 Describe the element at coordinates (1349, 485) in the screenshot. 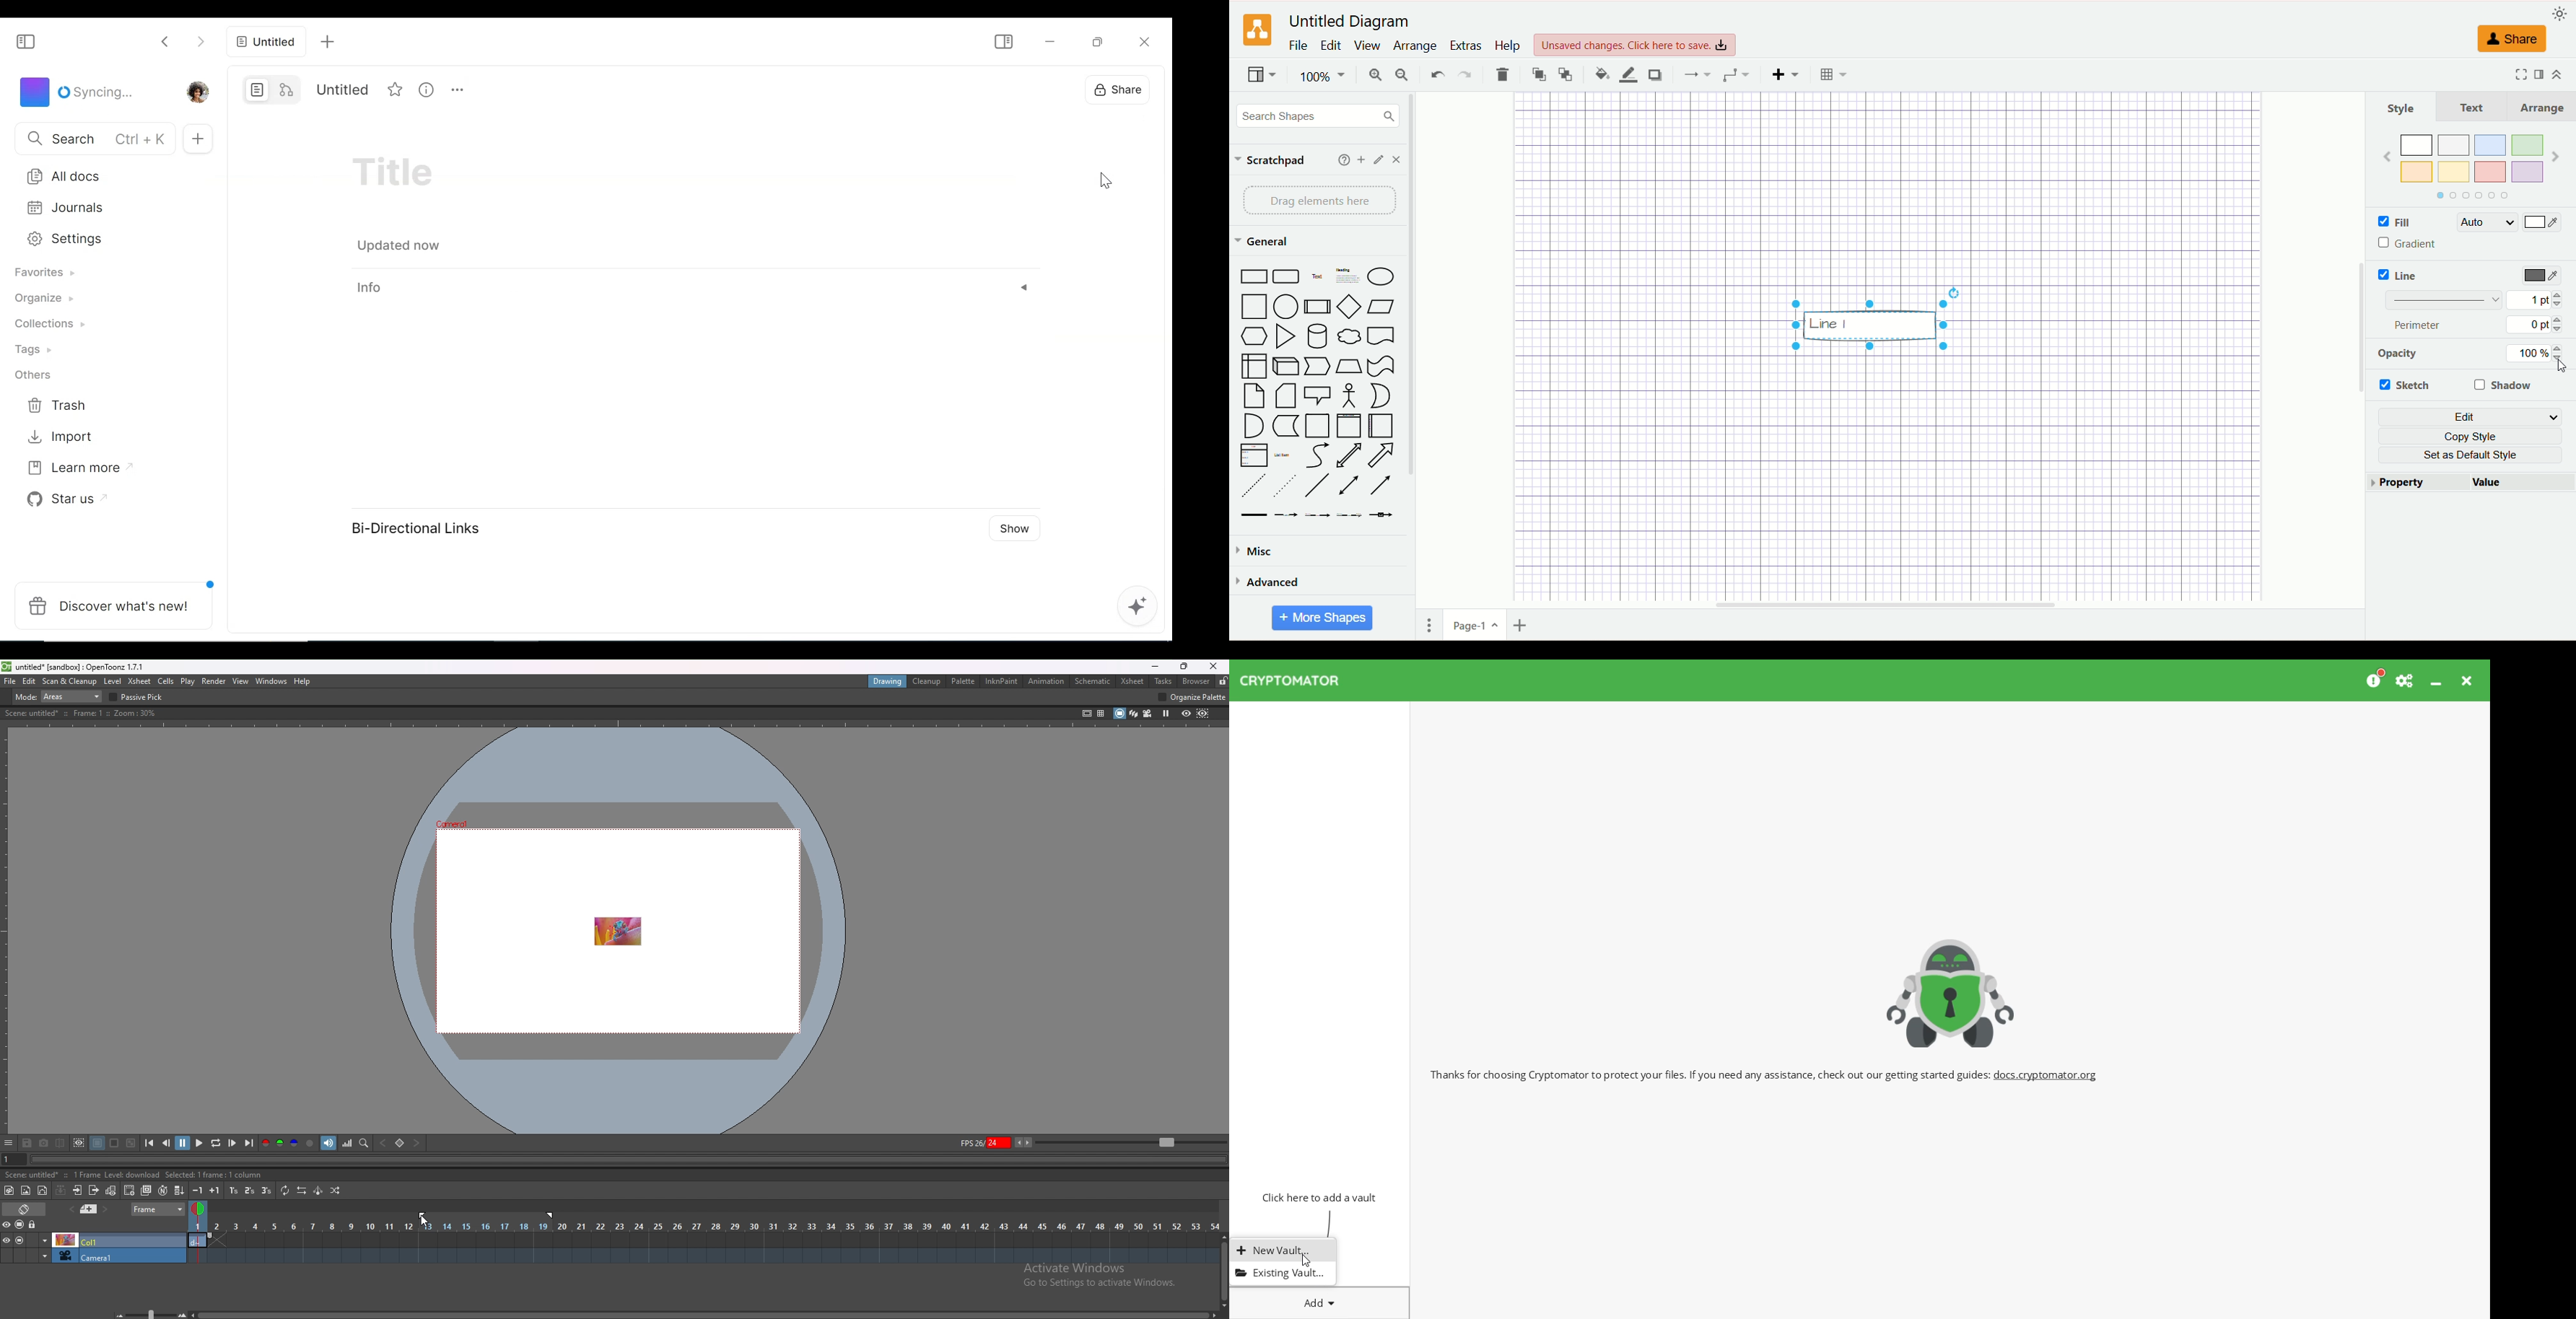

I see `Bidirectional Connector` at that location.